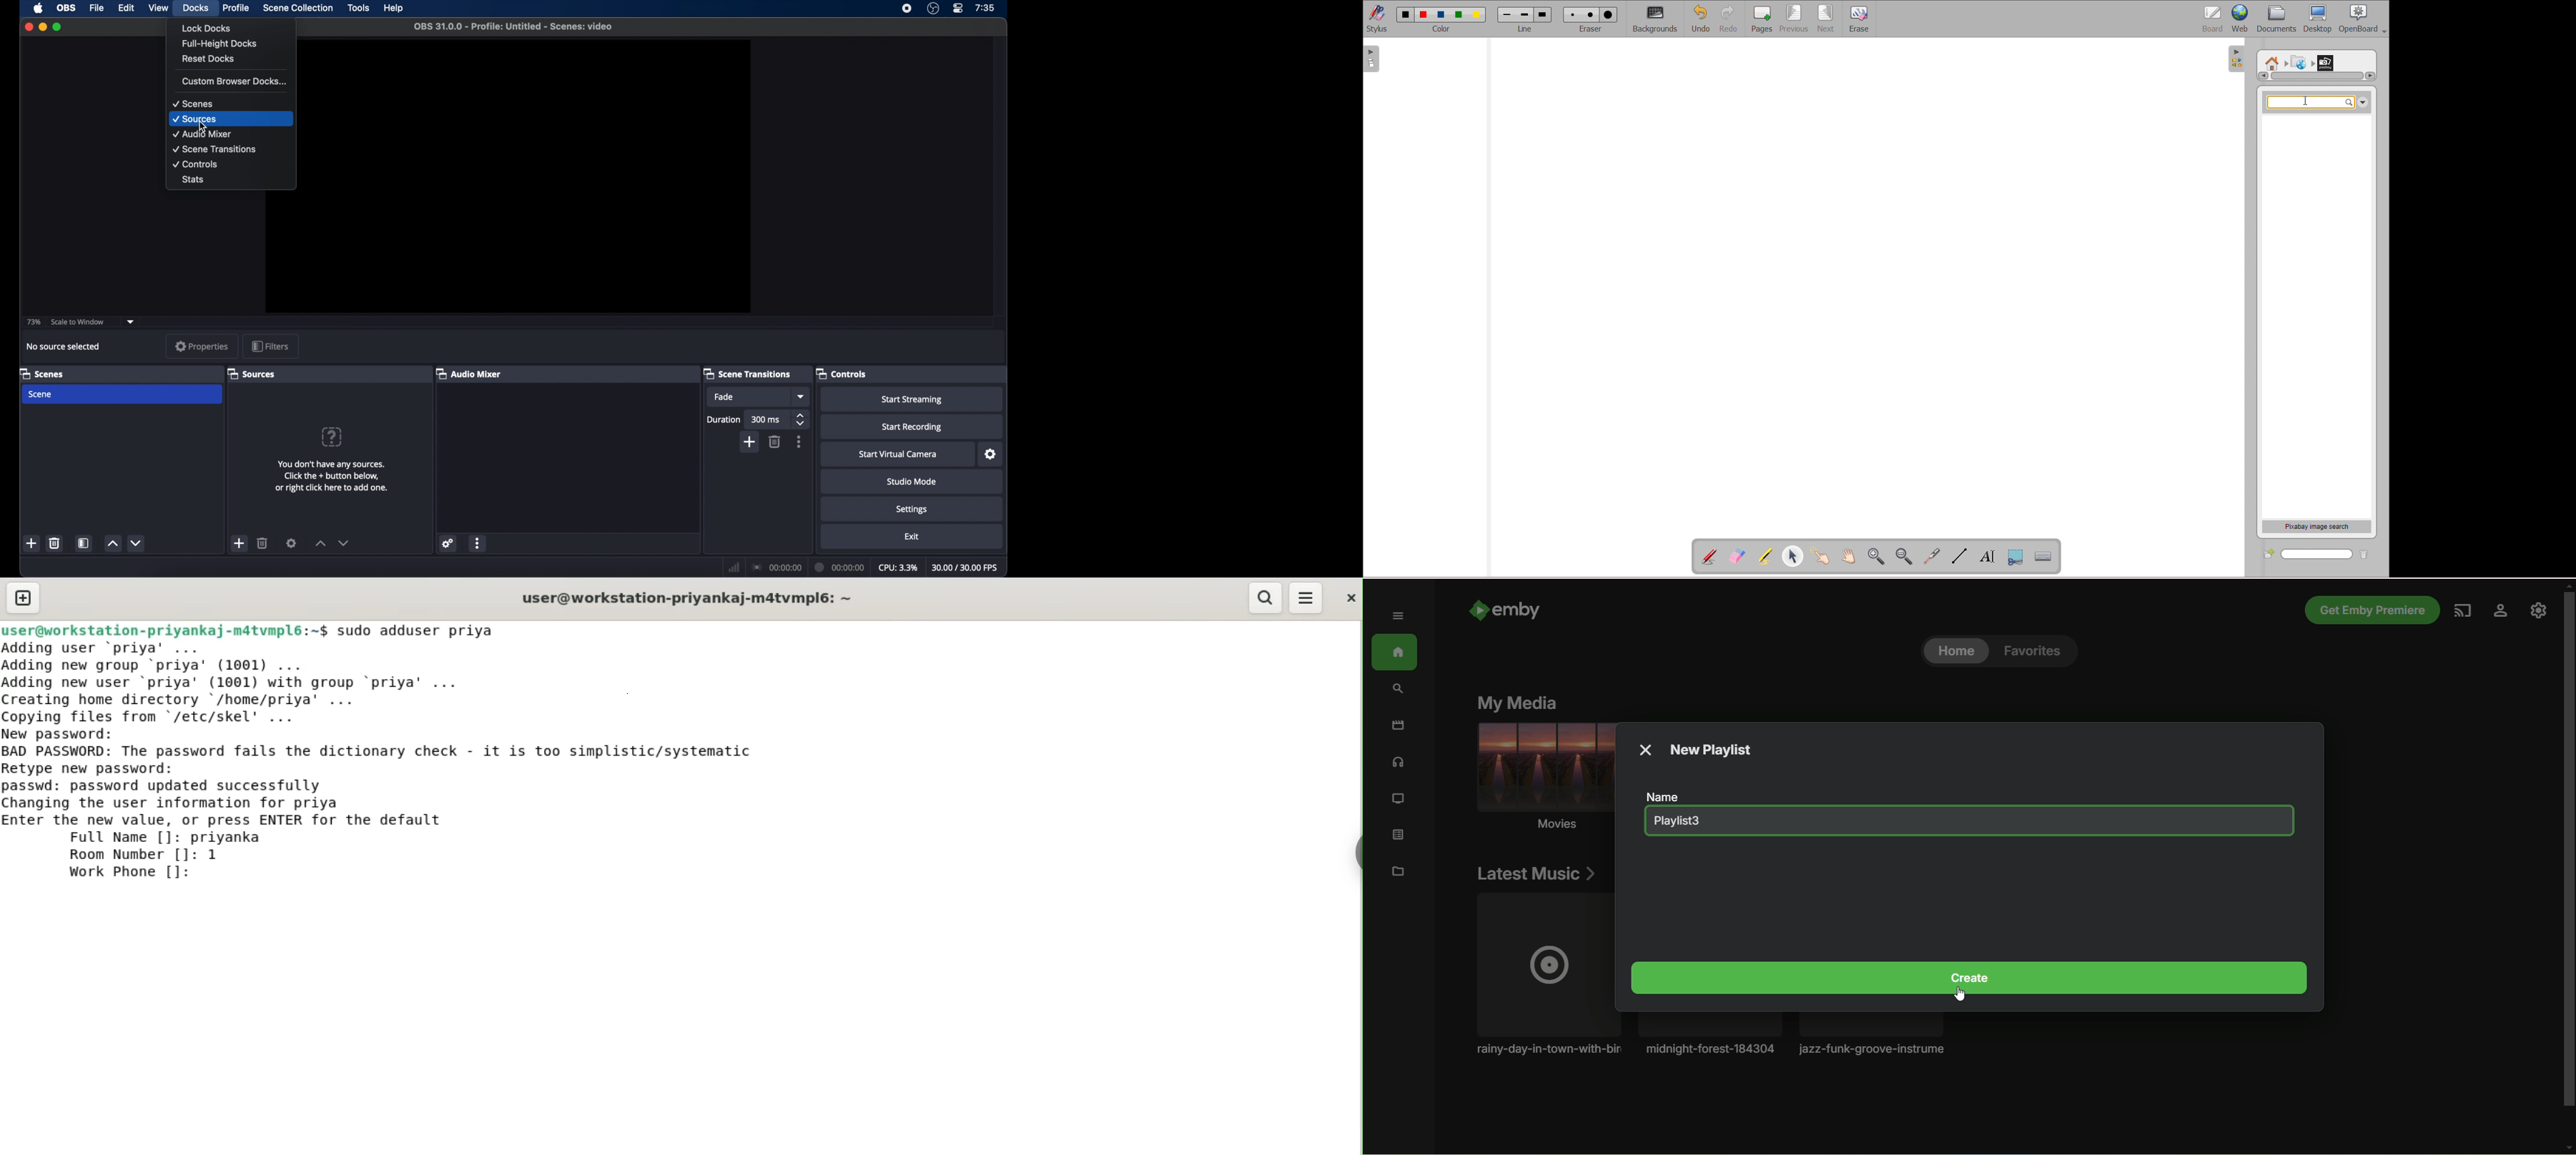  I want to click on cursor, so click(1960, 994).